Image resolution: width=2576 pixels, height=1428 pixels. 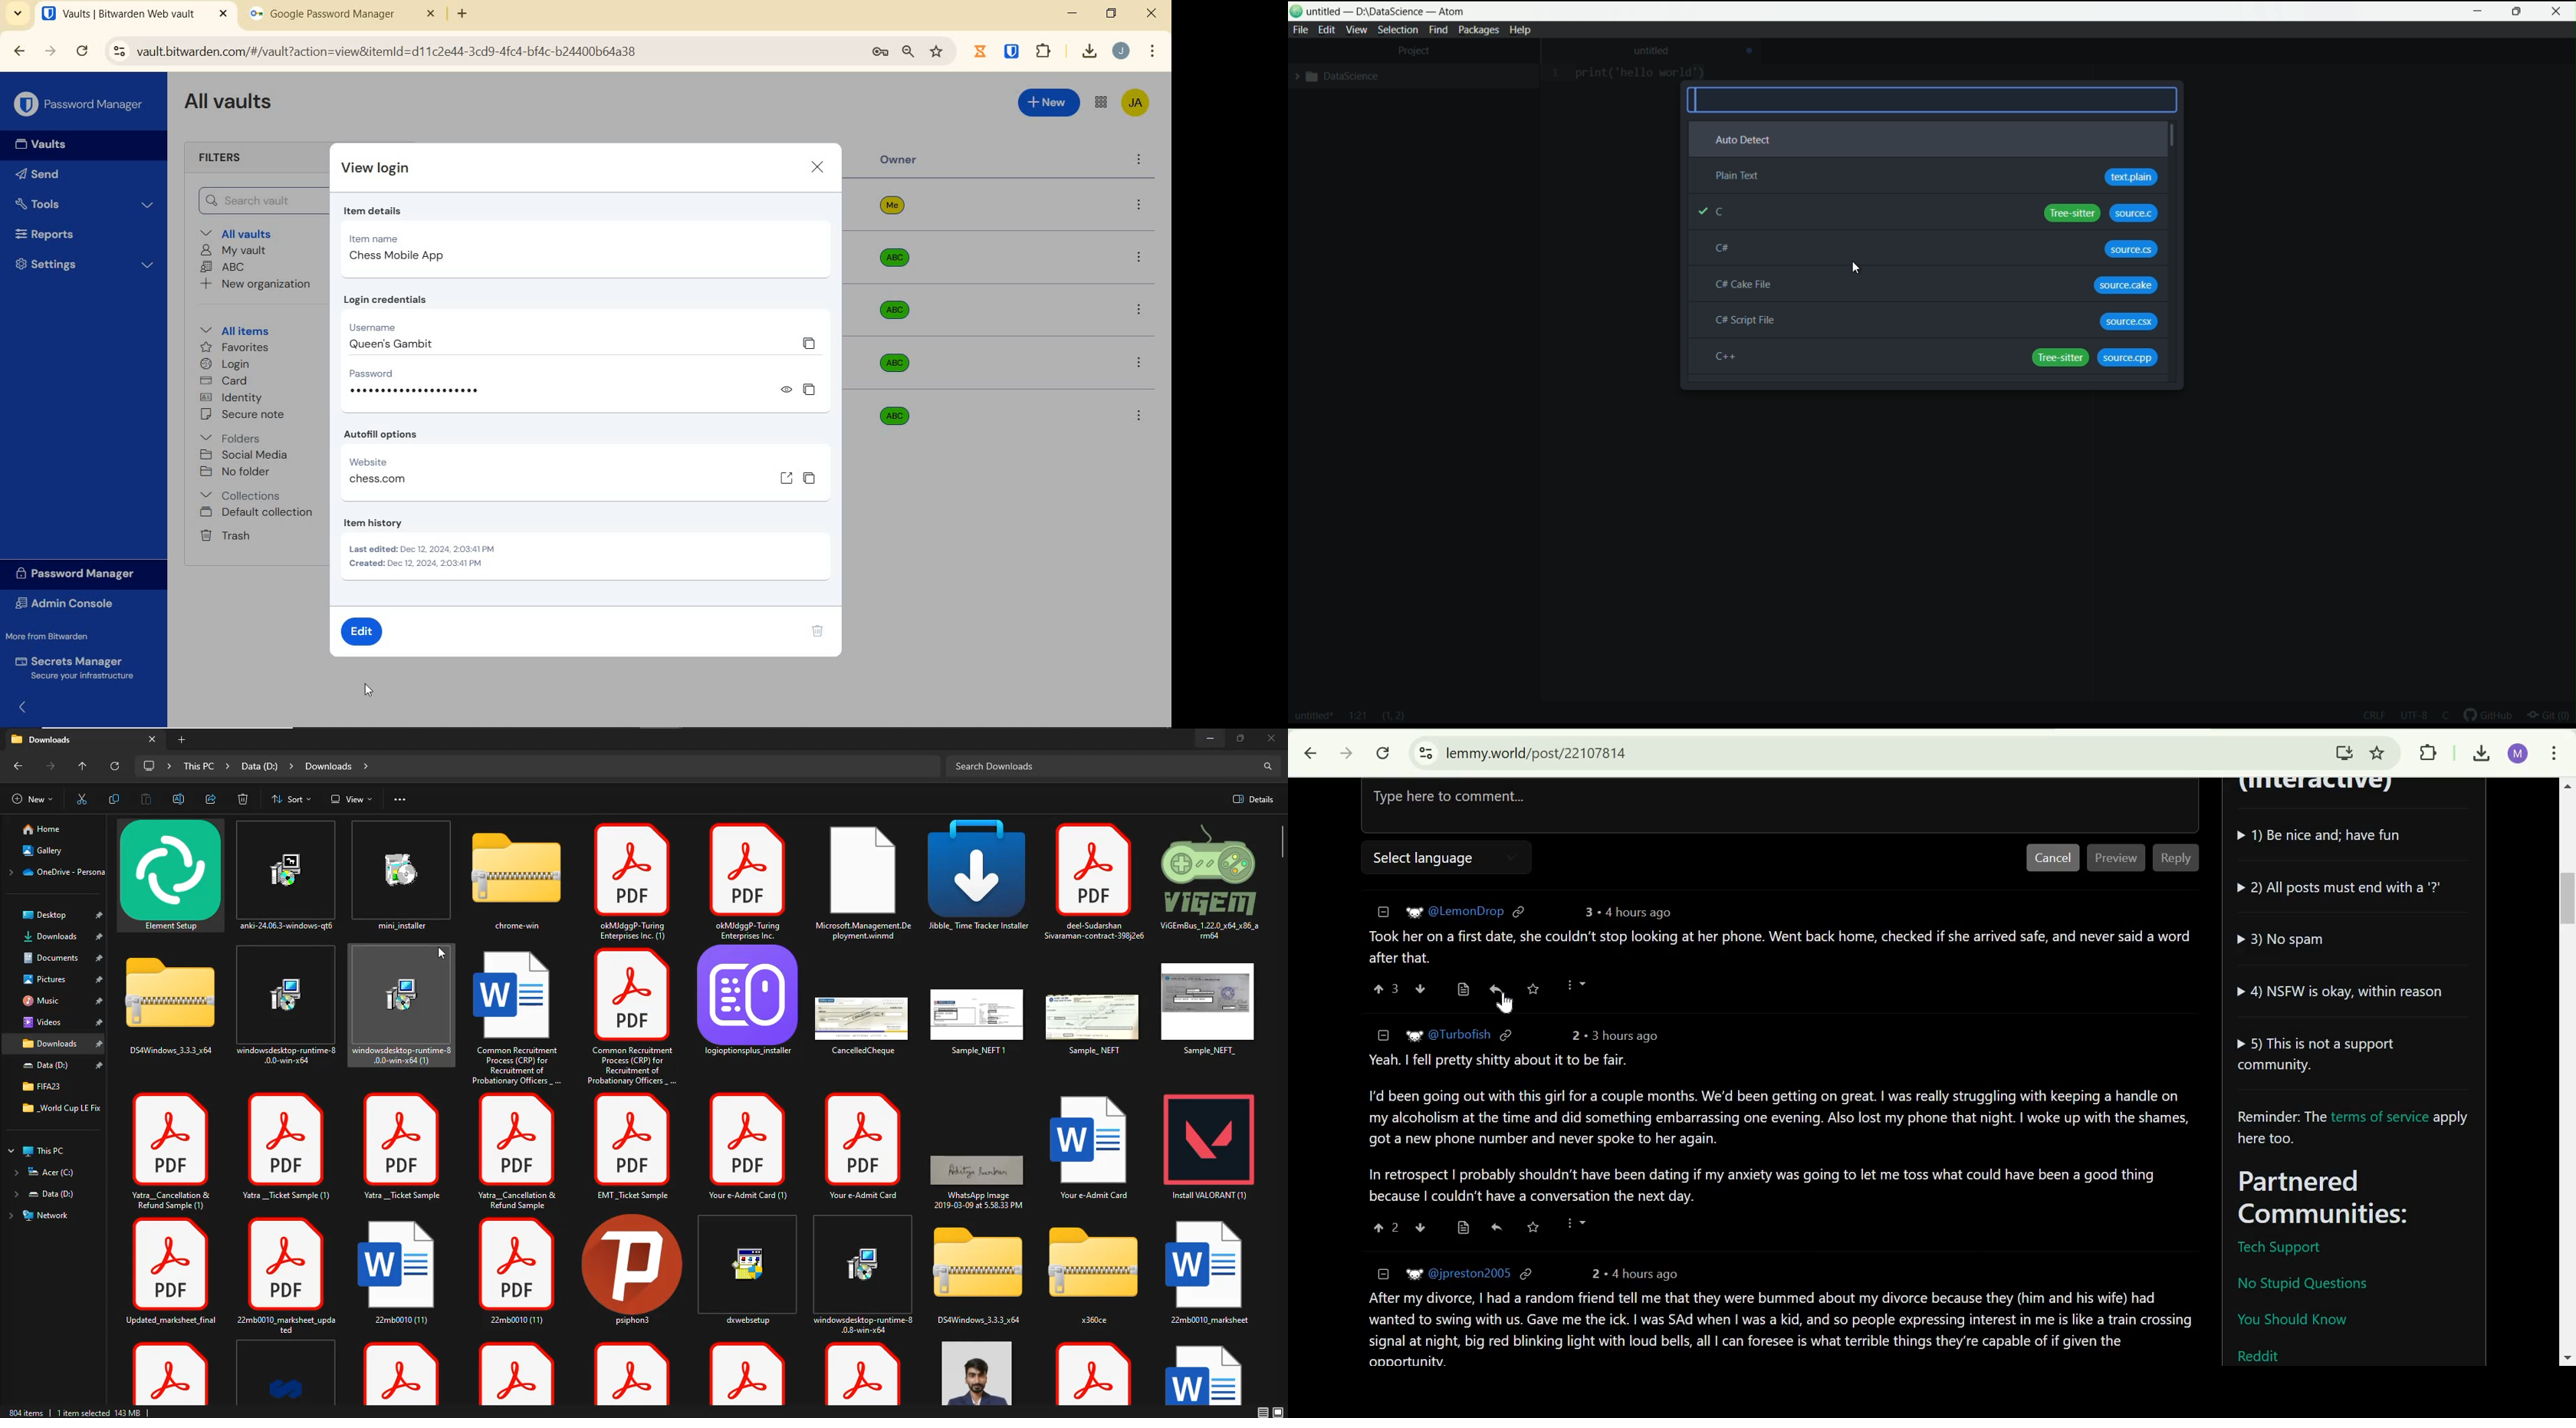 What do you see at coordinates (404, 1008) in the screenshot?
I see `file` at bounding box center [404, 1008].